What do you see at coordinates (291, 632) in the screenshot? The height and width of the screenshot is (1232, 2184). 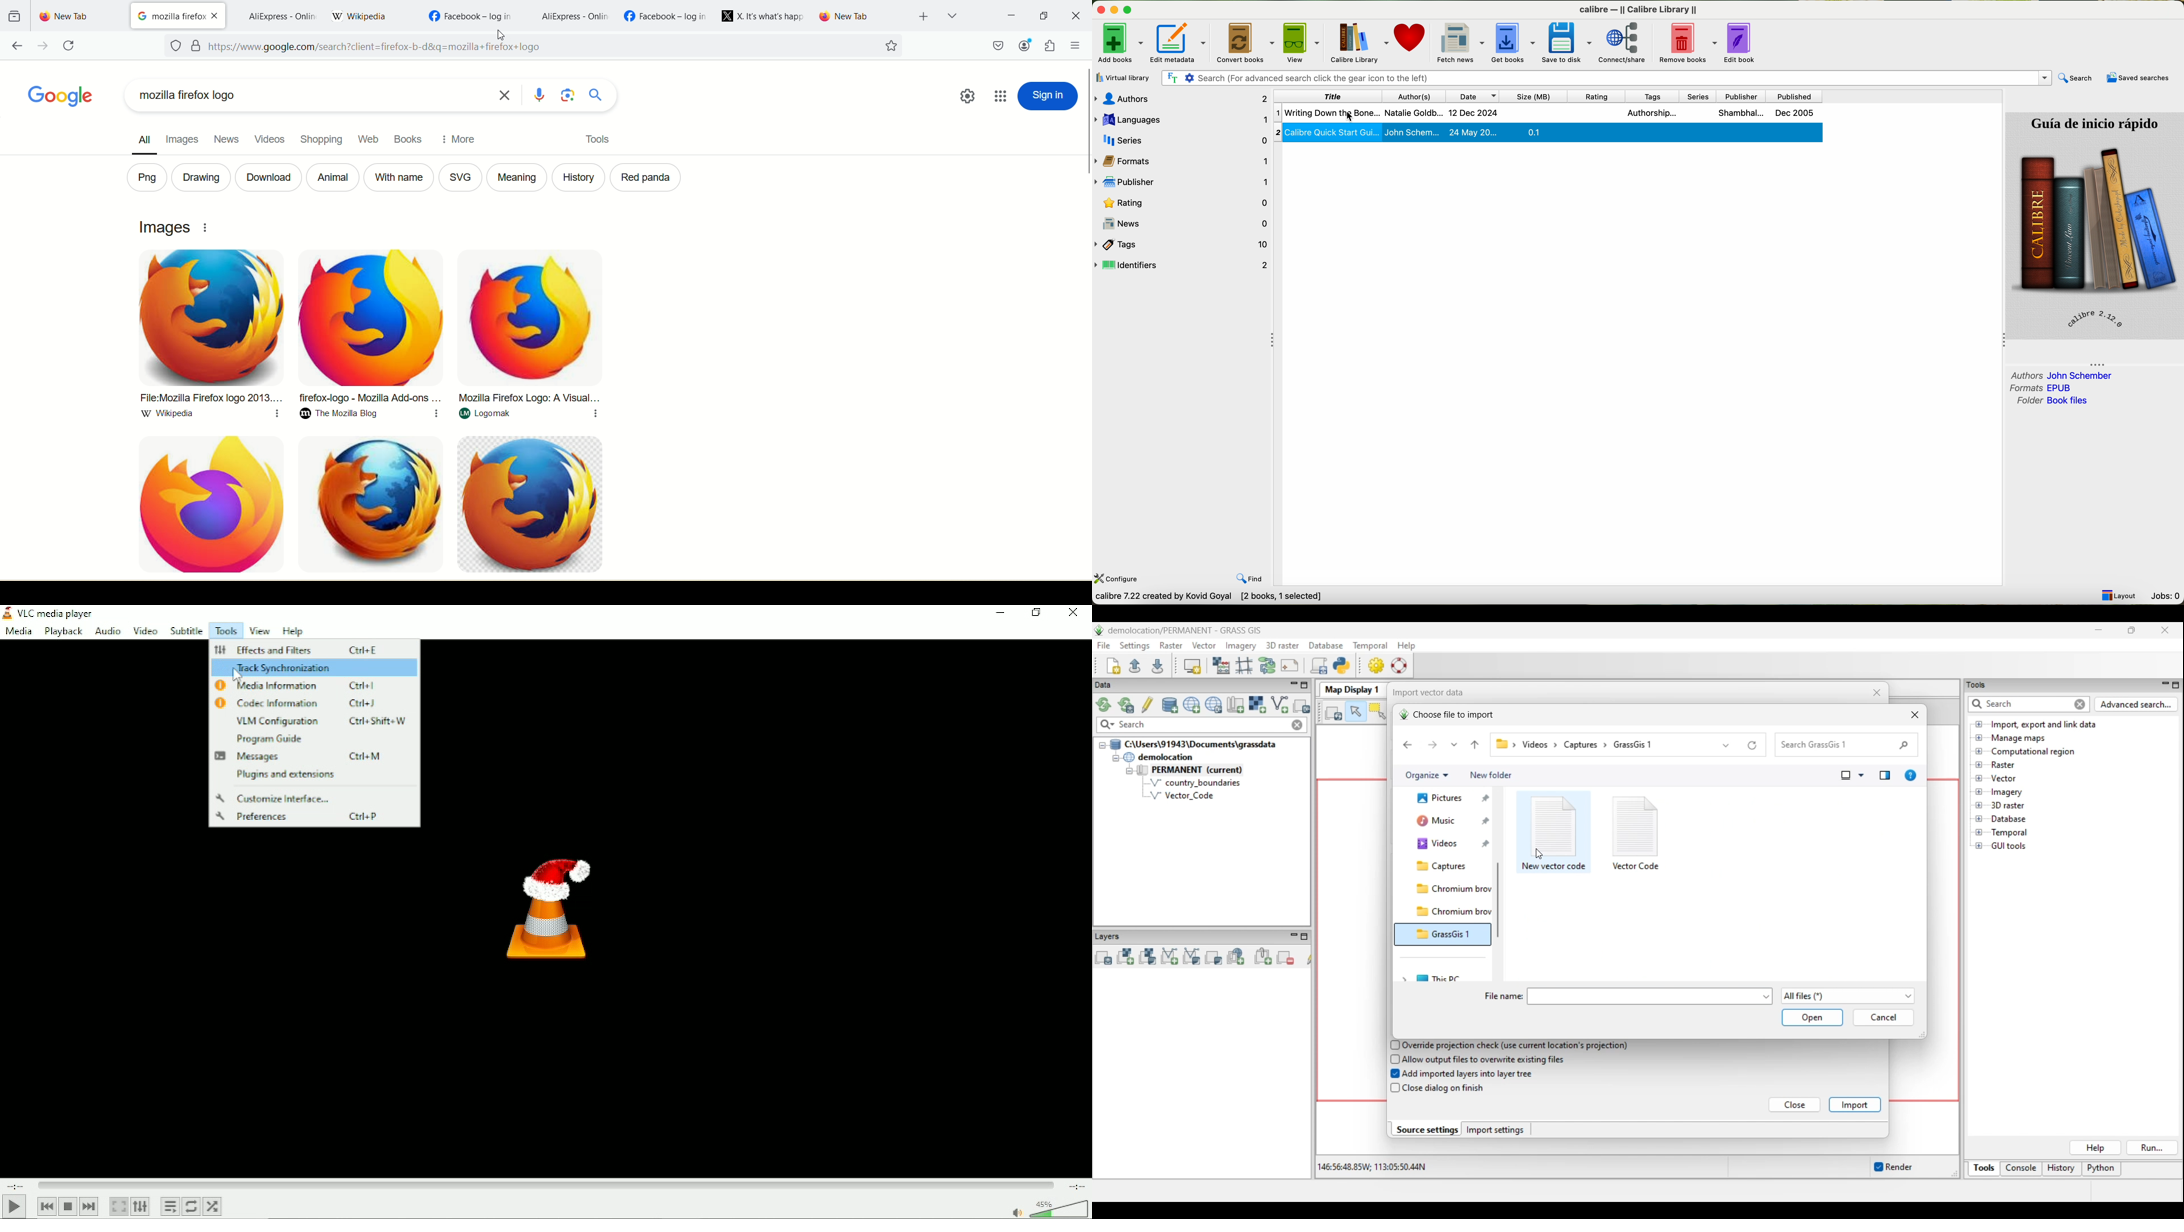 I see `help` at bounding box center [291, 632].